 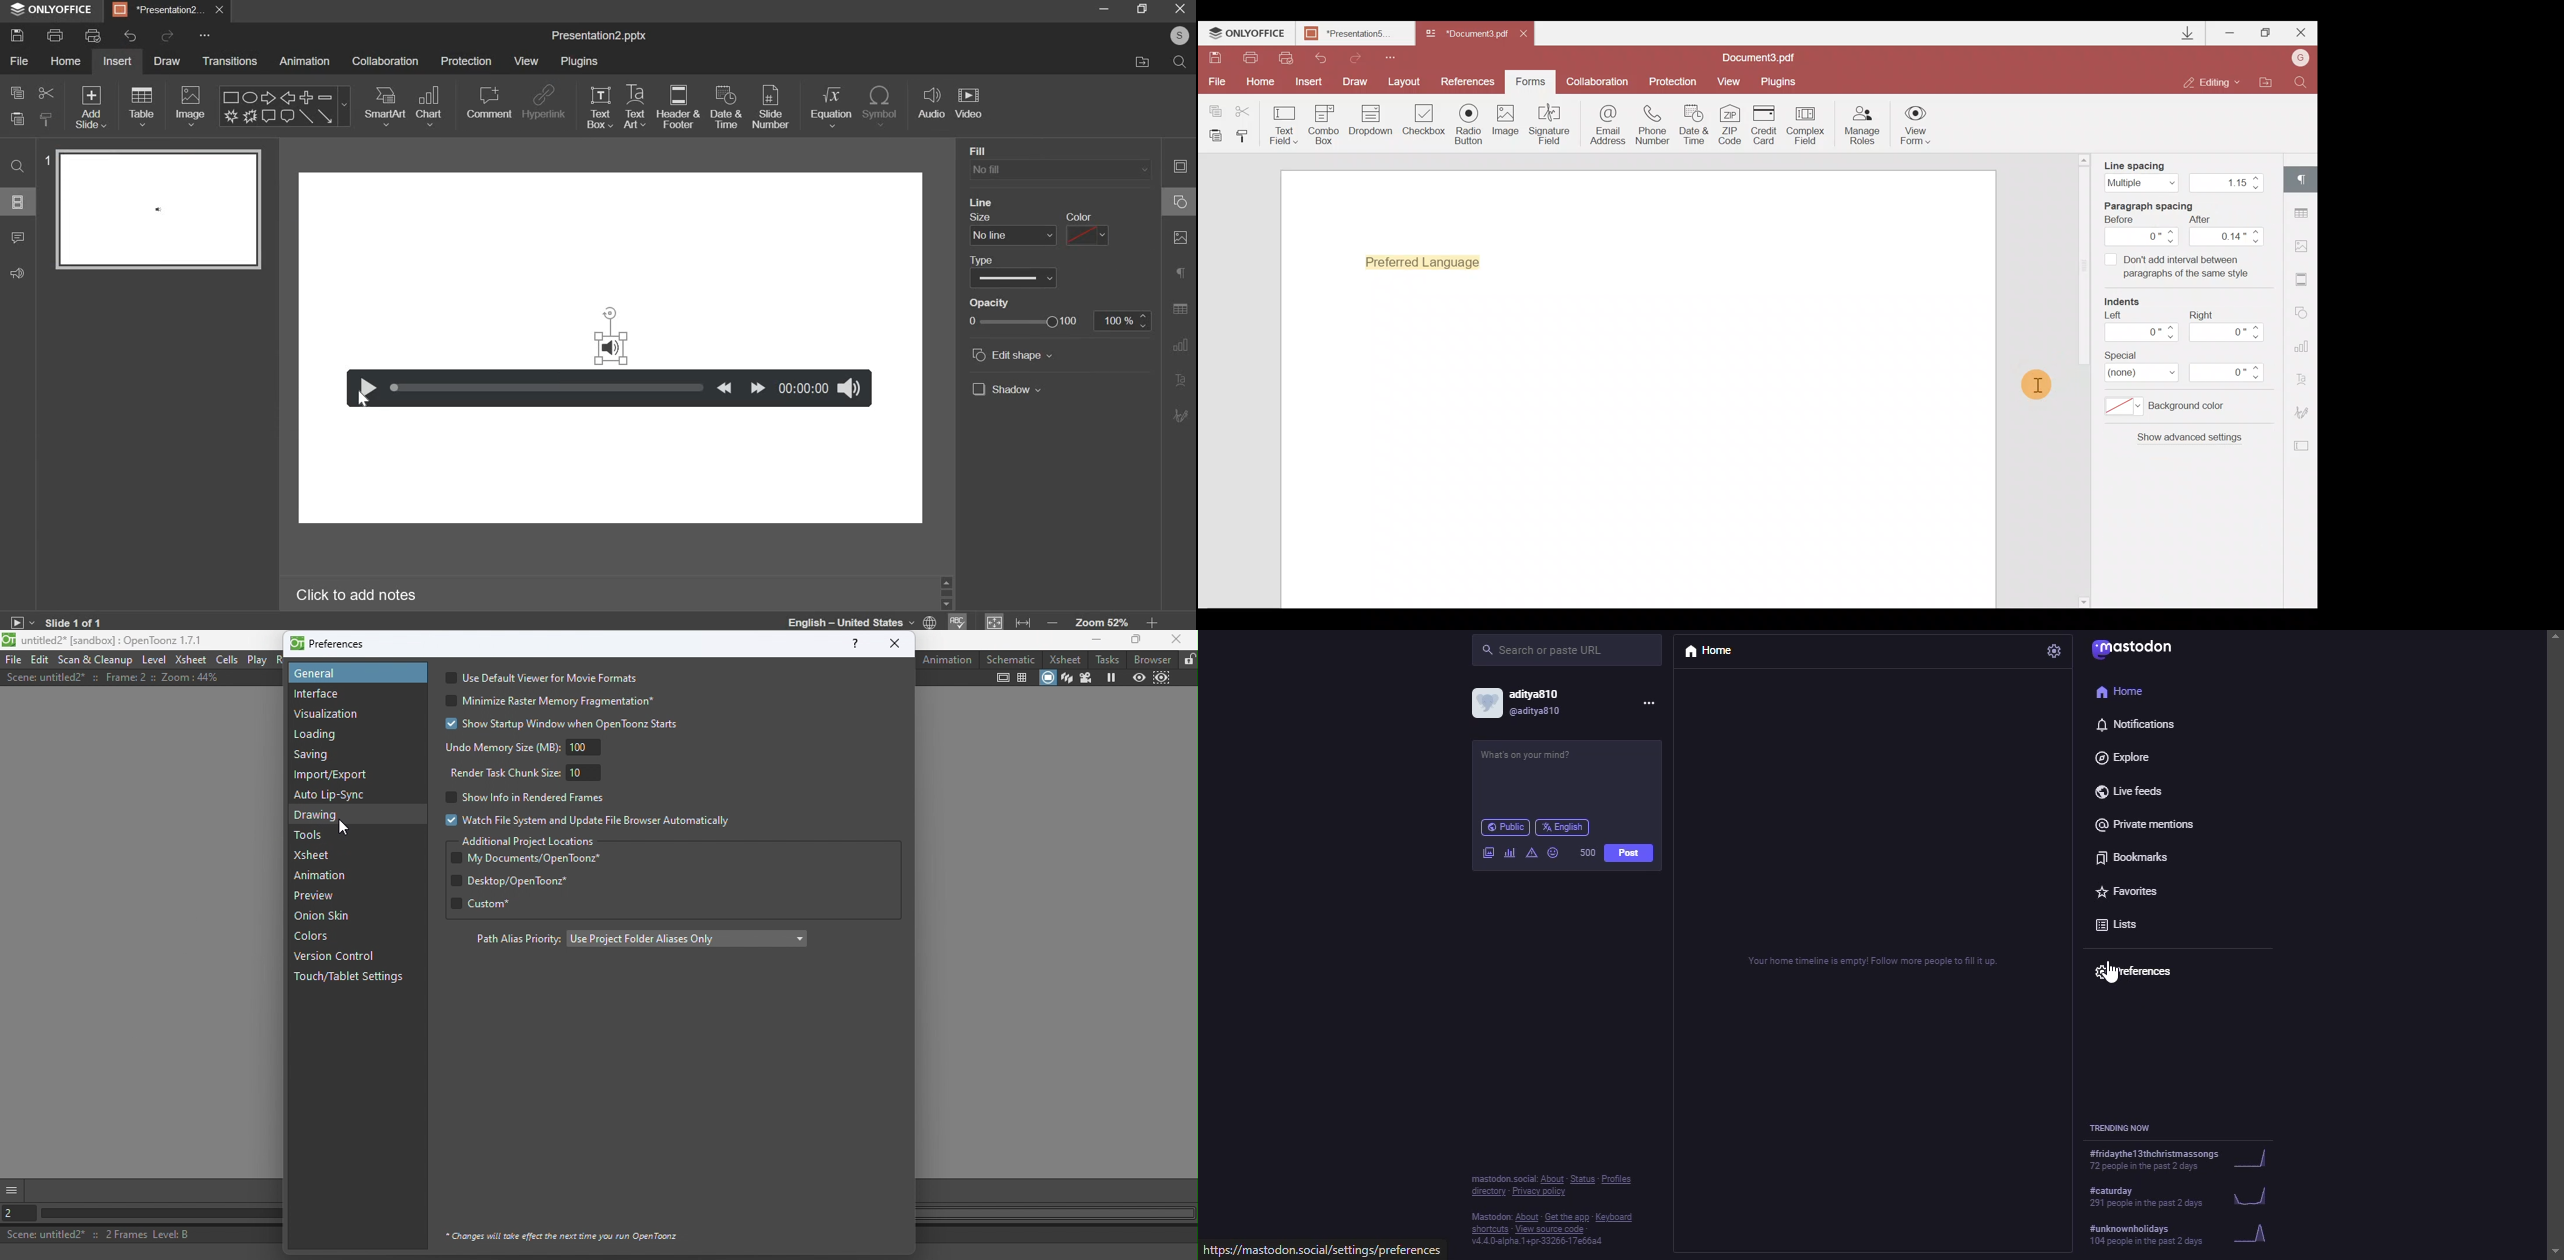 I want to click on save, so click(x=21, y=33).